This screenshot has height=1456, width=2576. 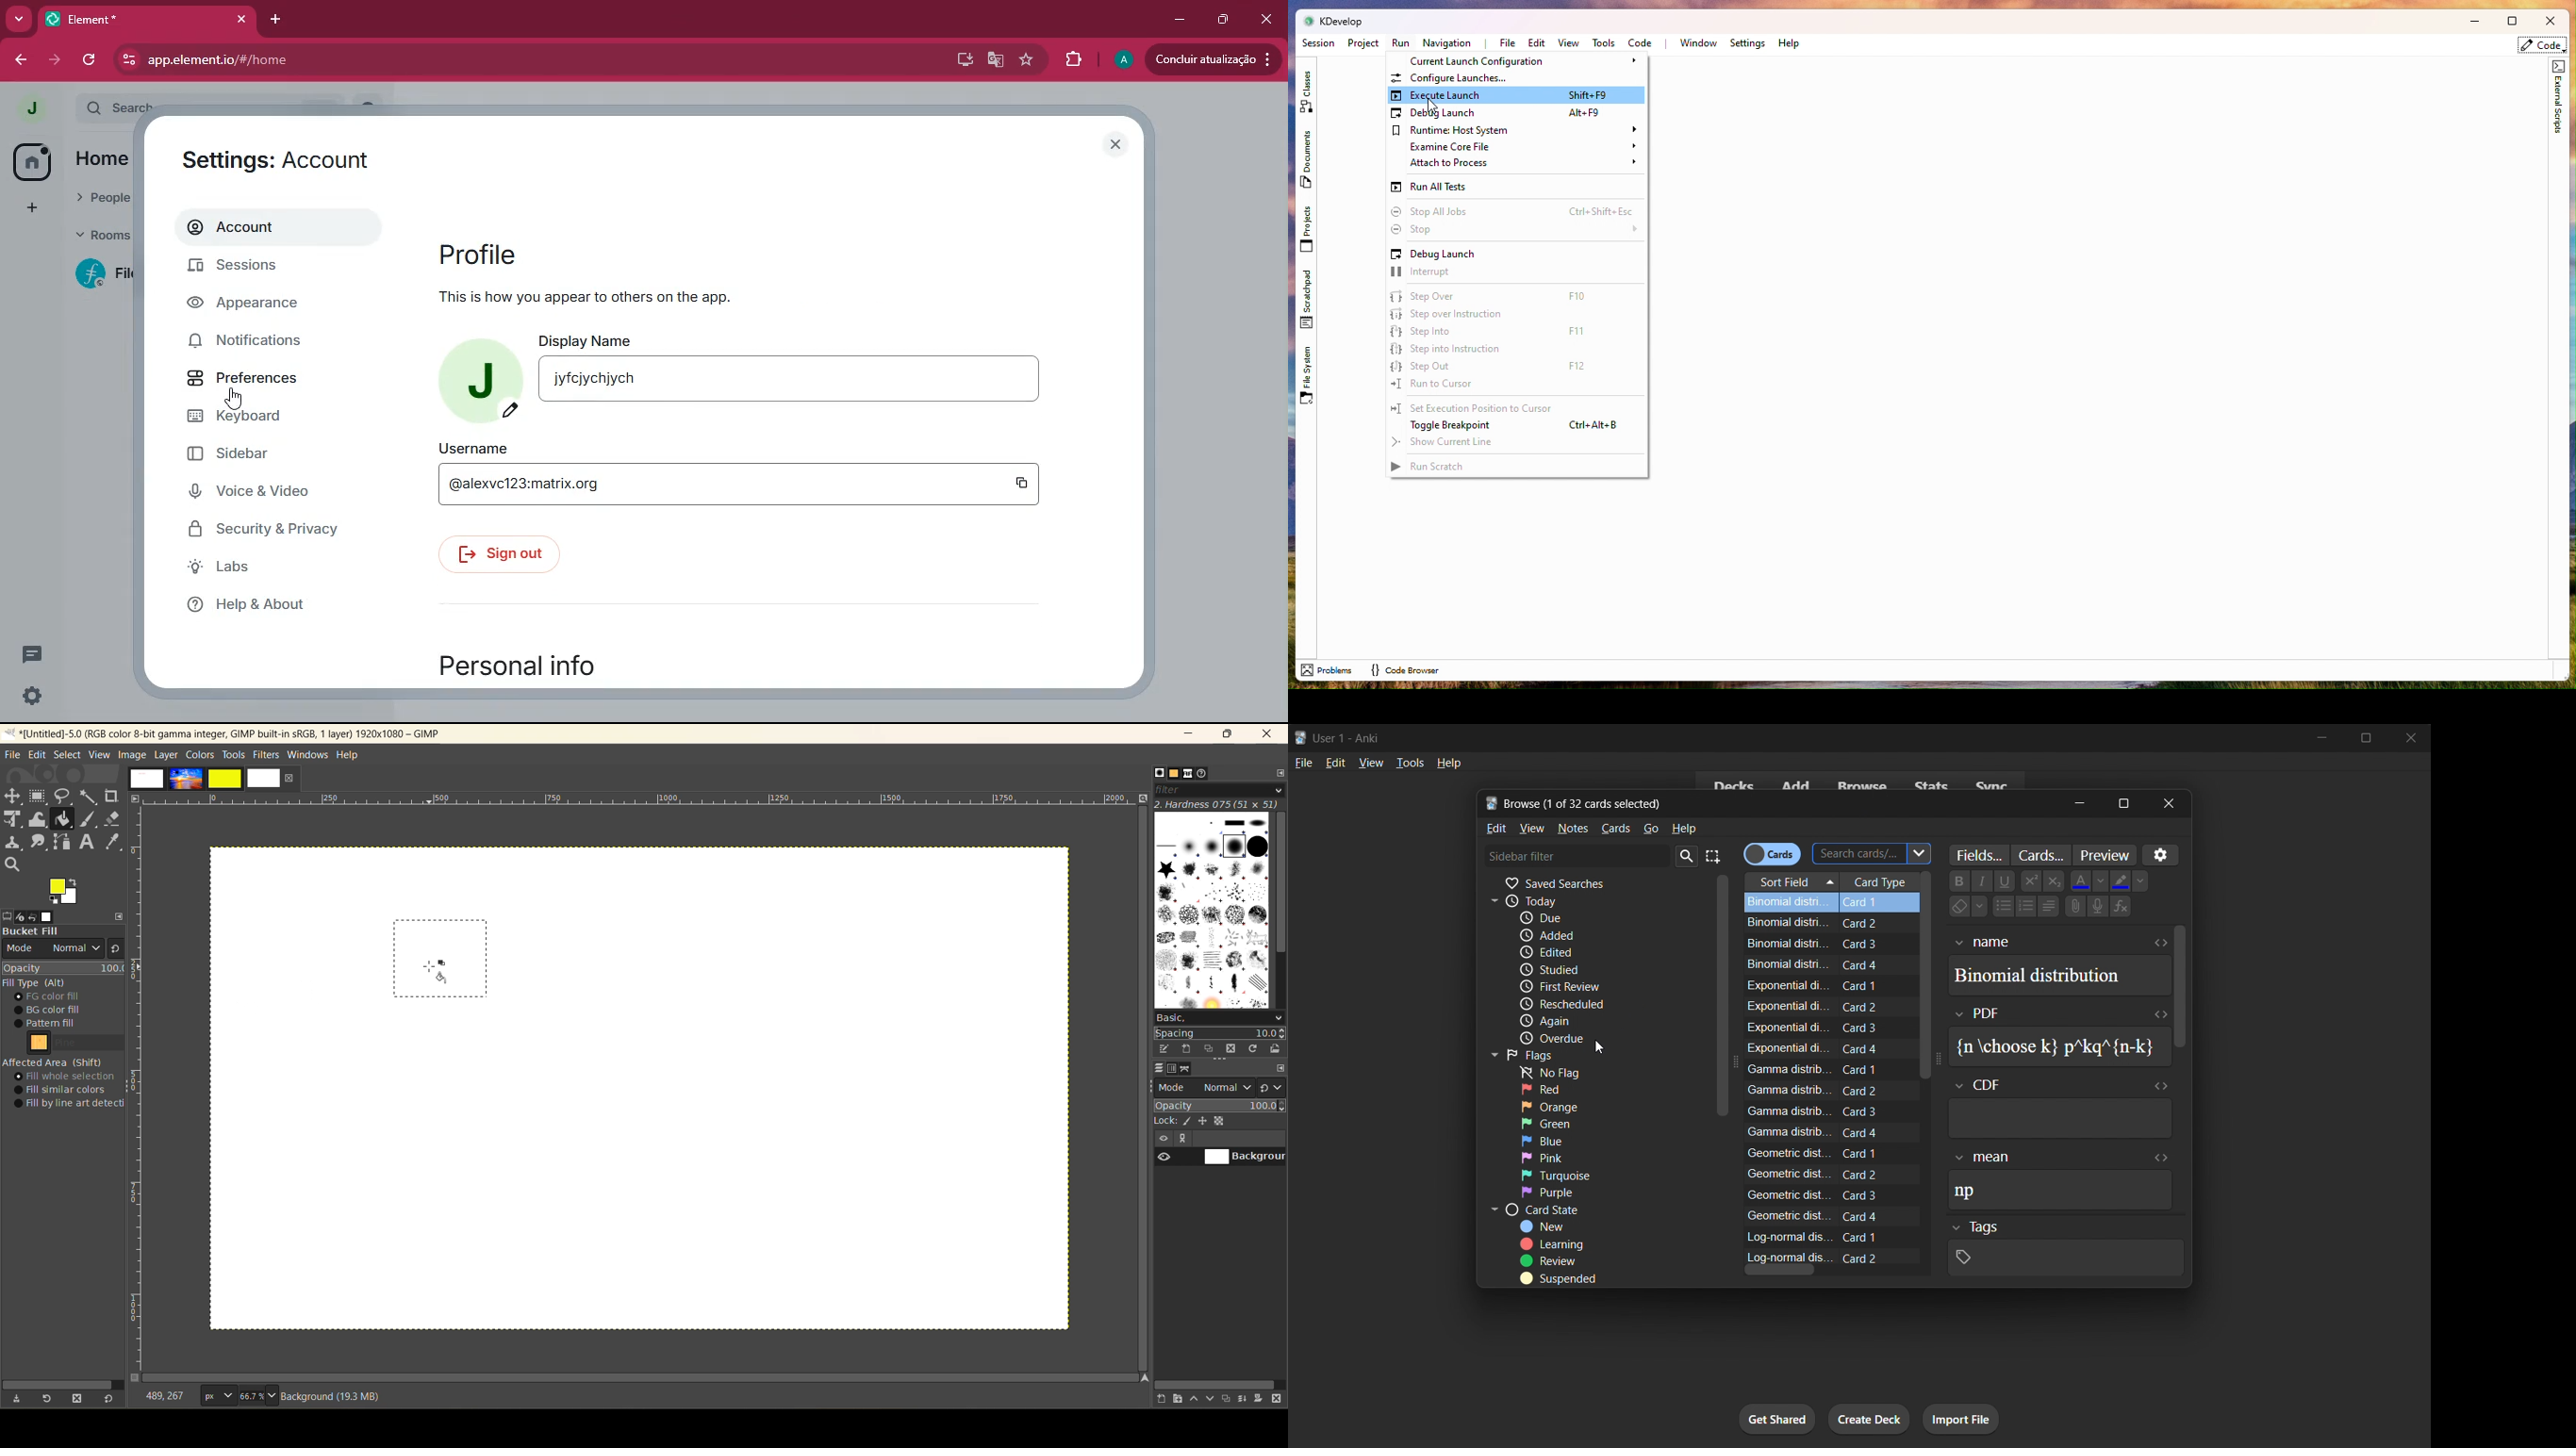 What do you see at coordinates (1559, 1021) in the screenshot?
I see `again ` at bounding box center [1559, 1021].